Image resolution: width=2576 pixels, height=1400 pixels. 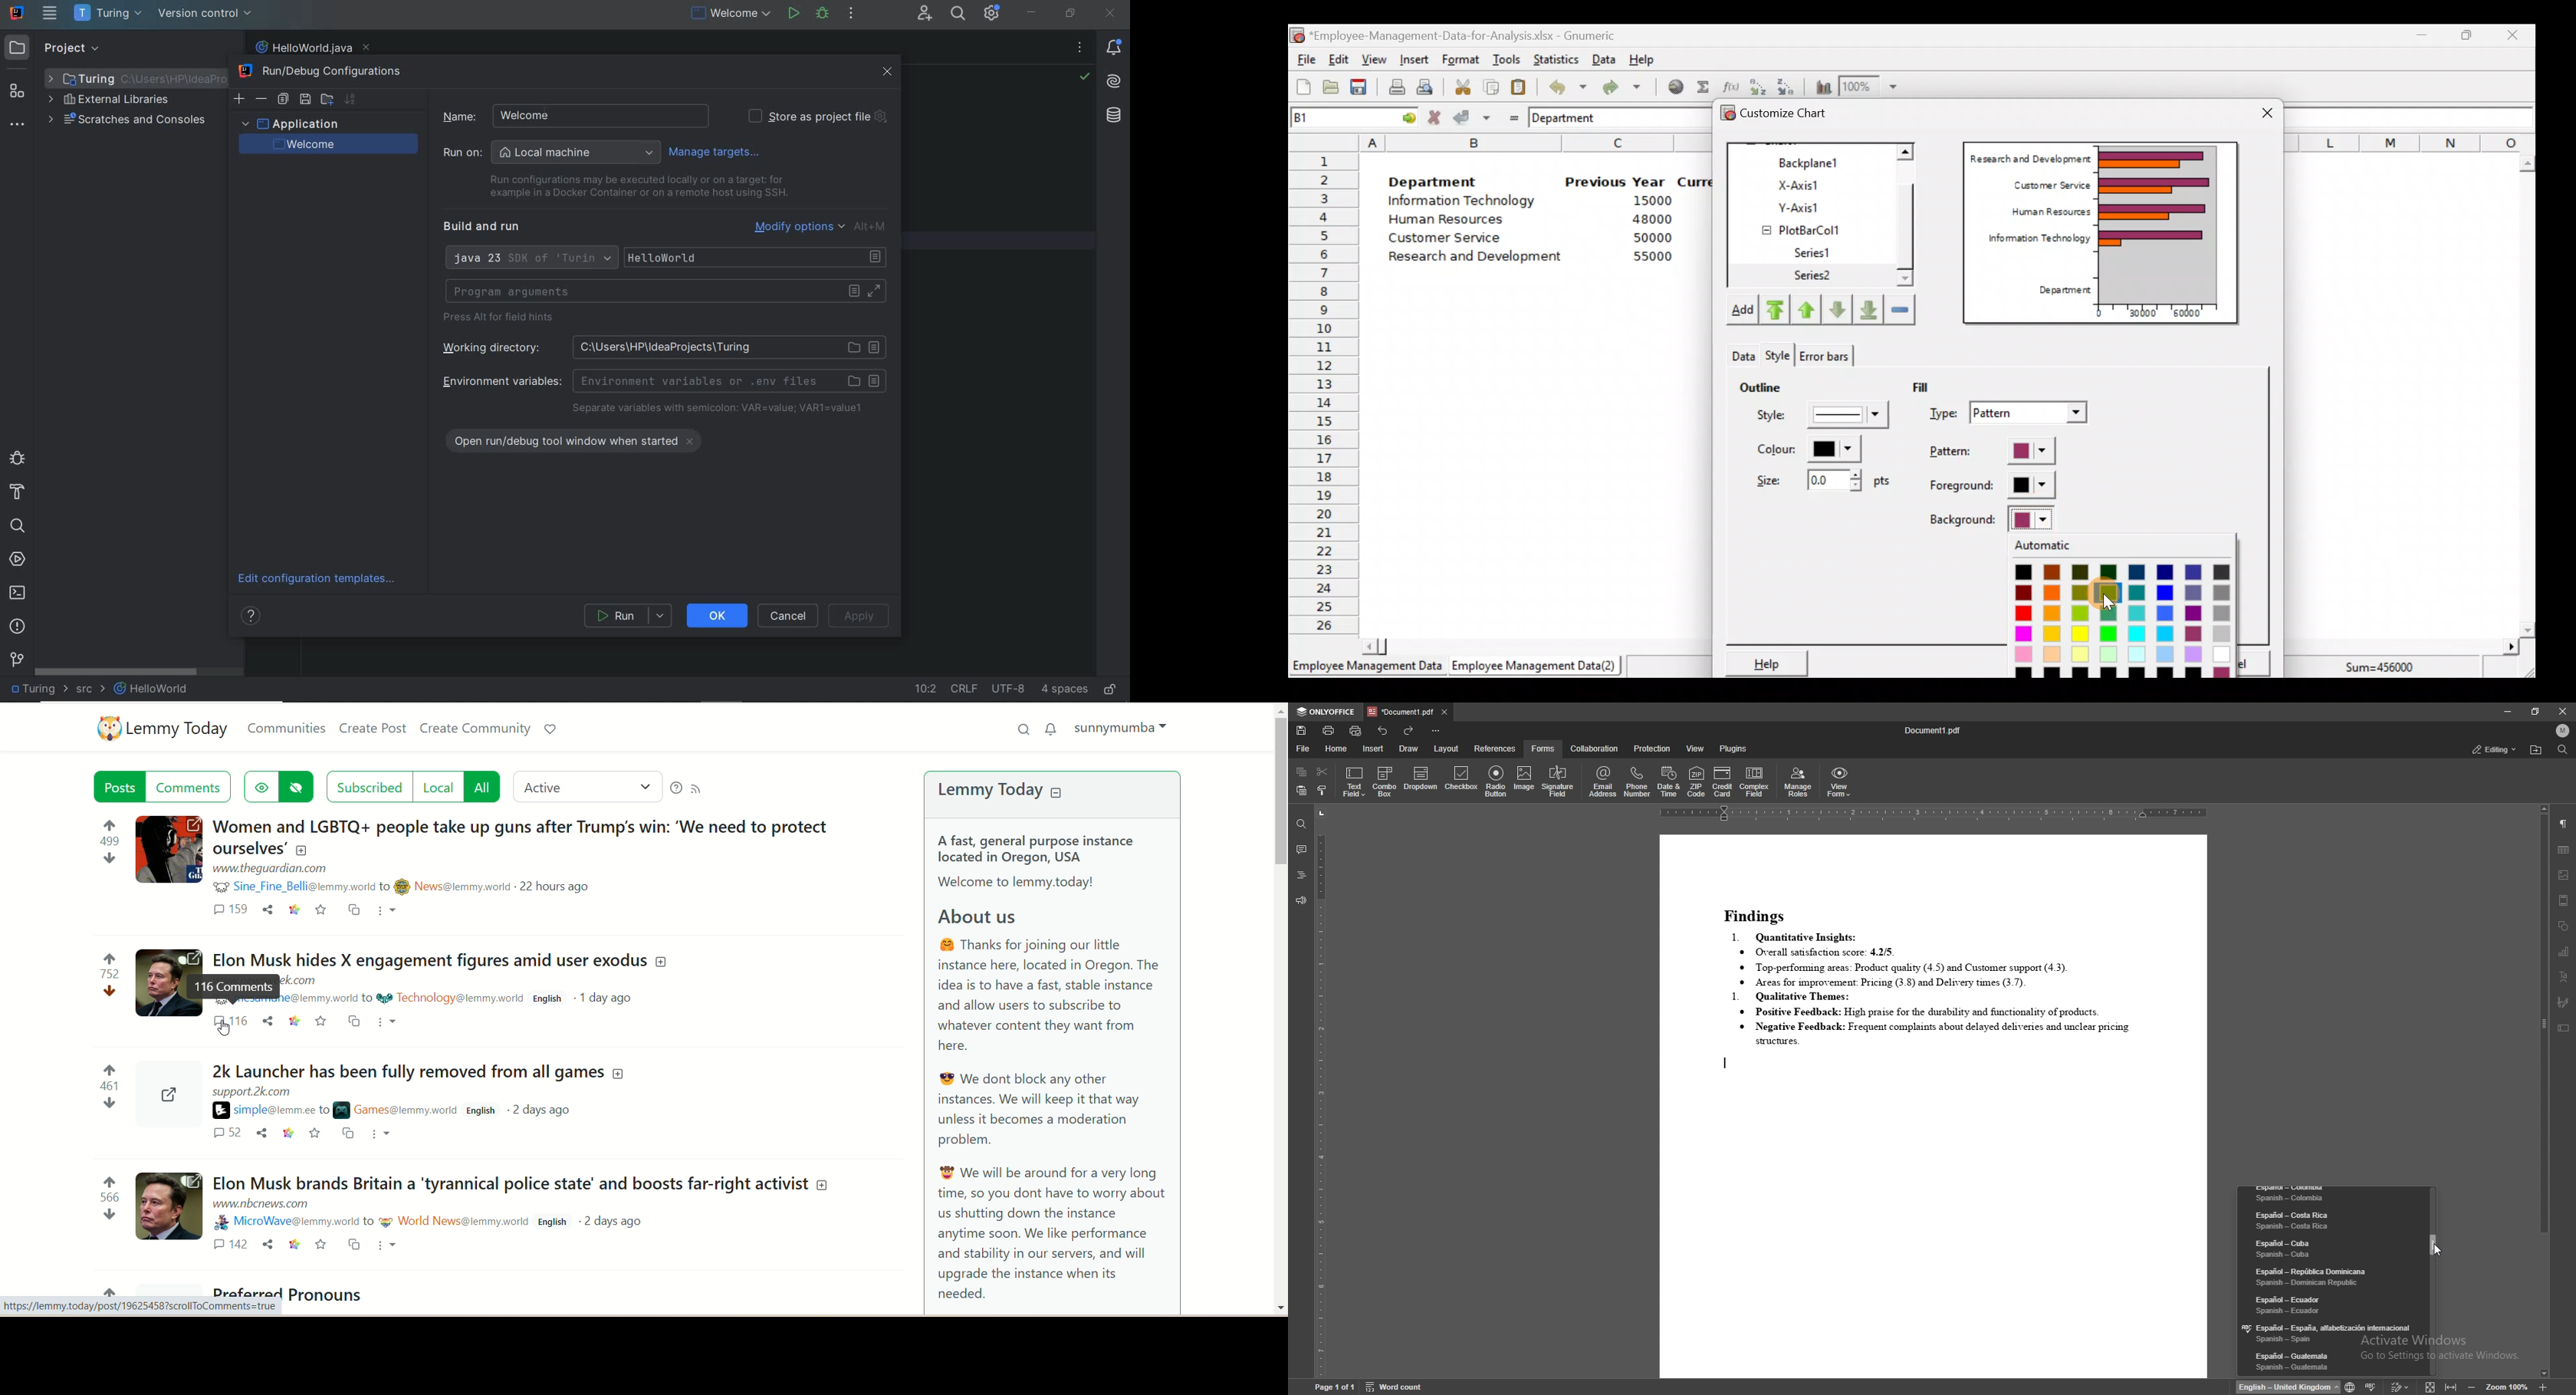 I want to click on 48000, so click(x=1651, y=219).